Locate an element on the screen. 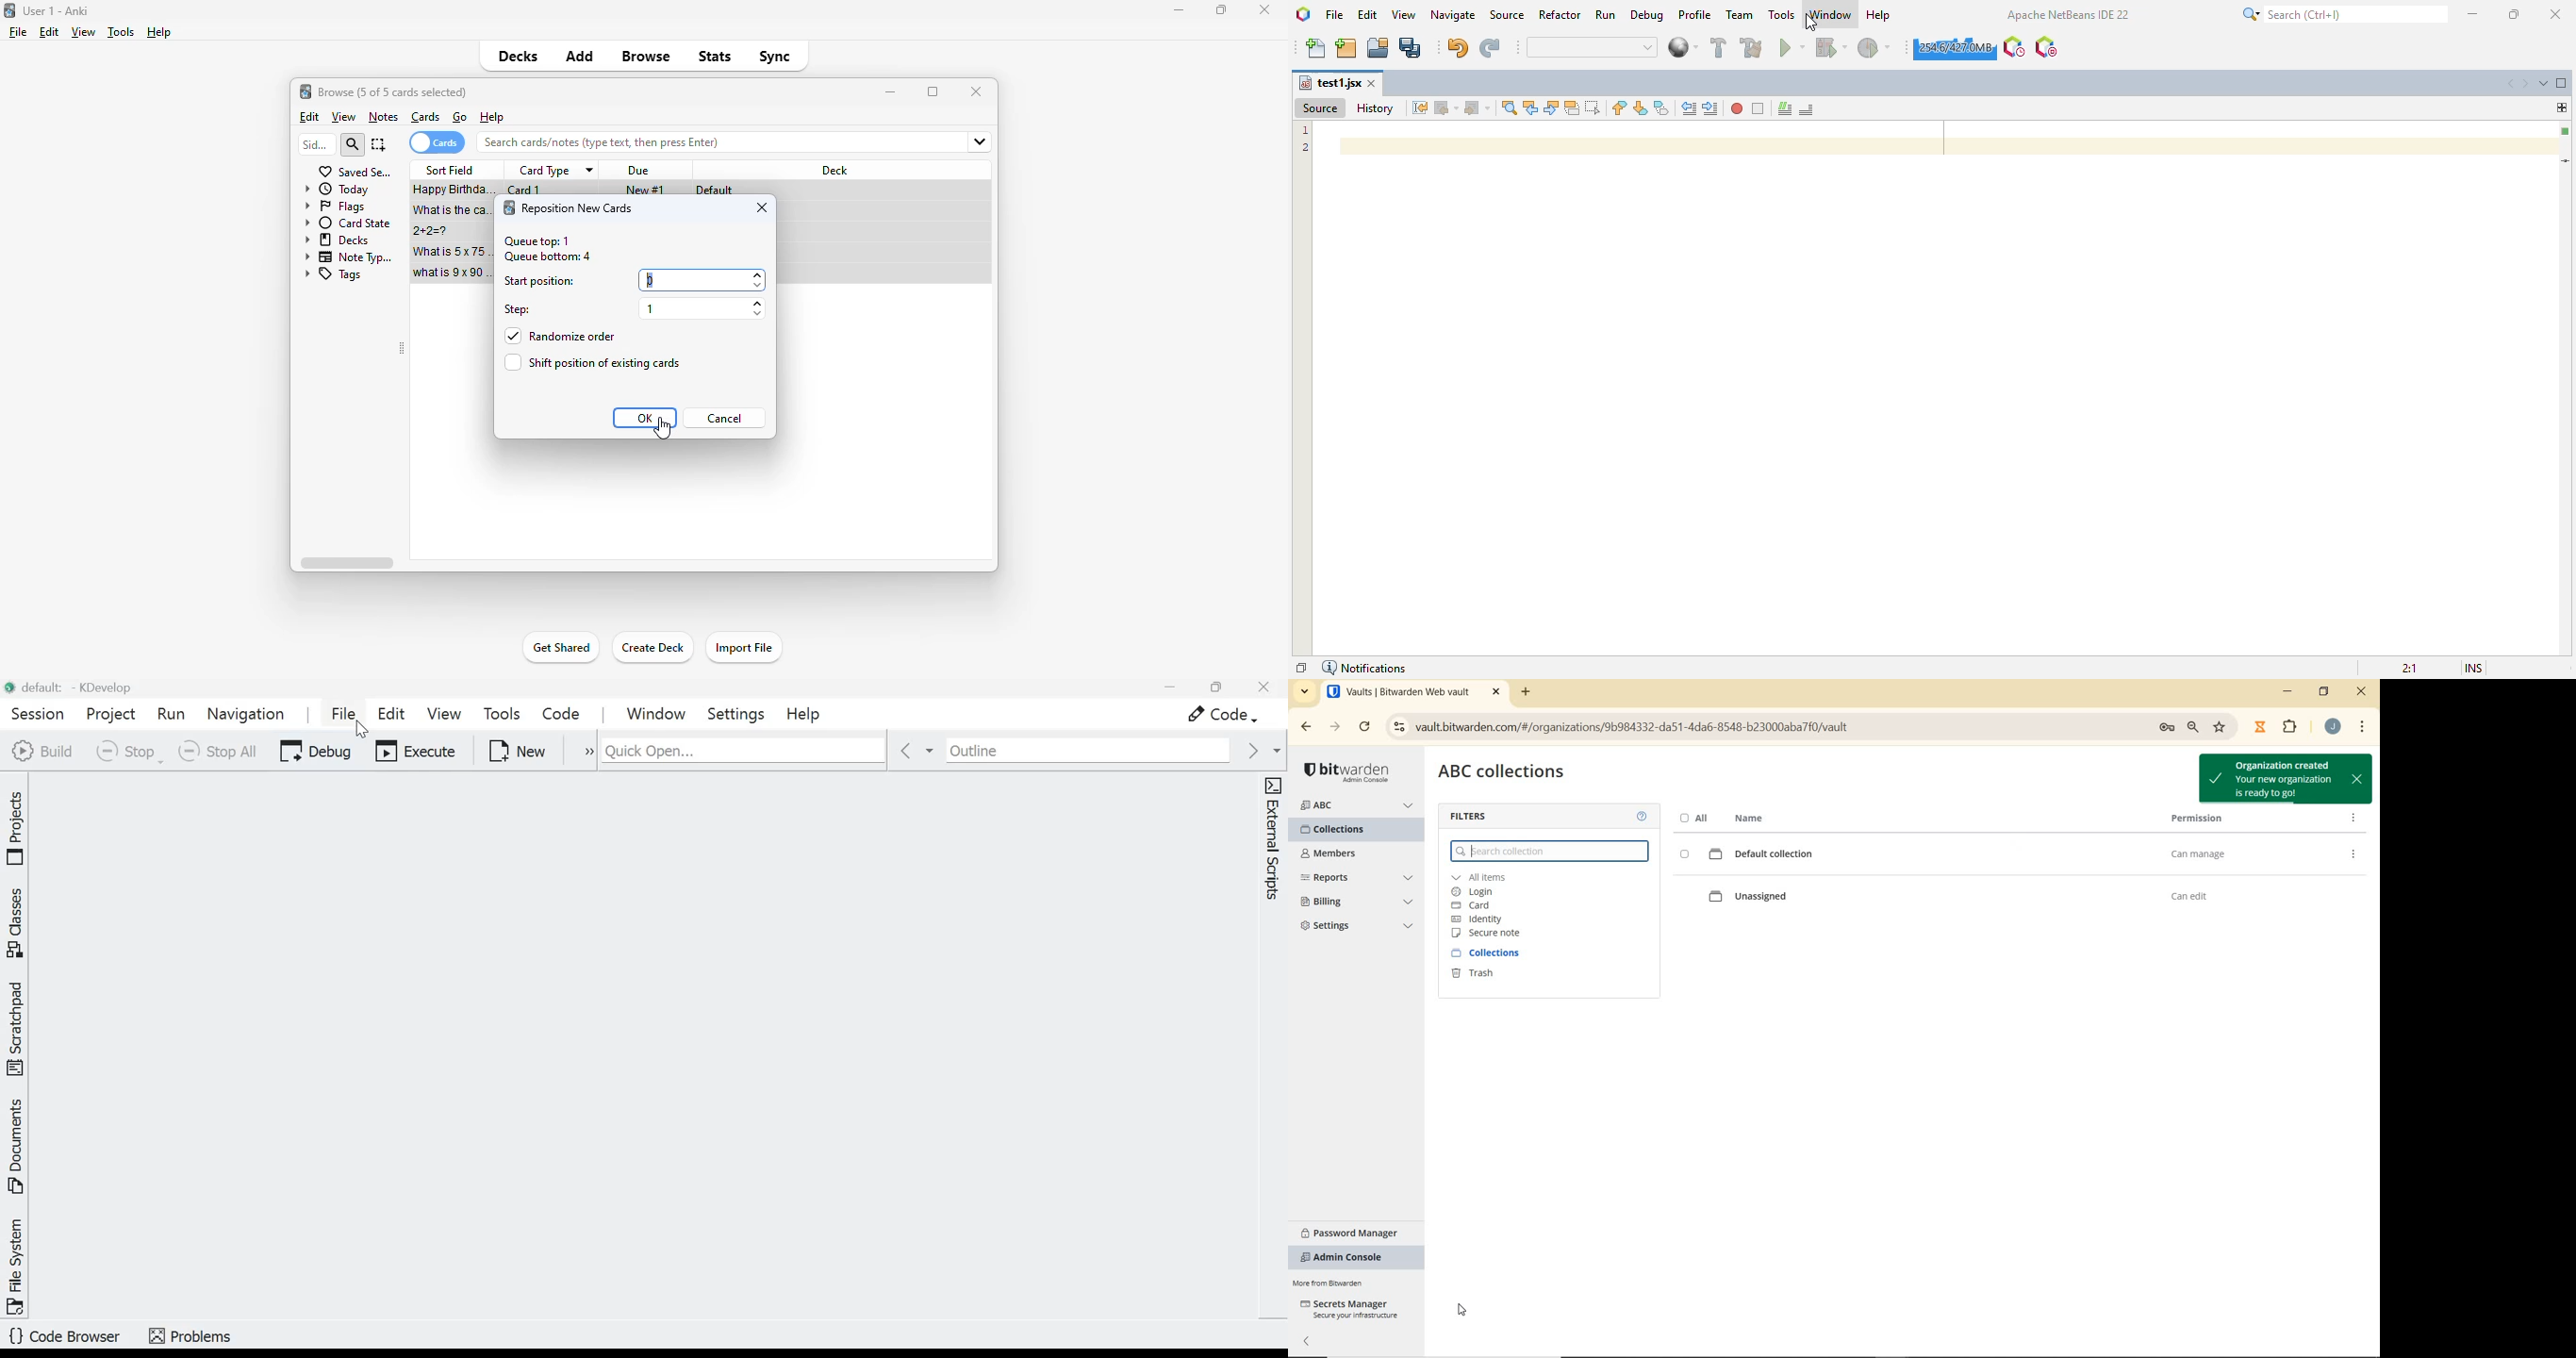 Image resolution: width=2576 pixels, height=1372 pixels. select is located at coordinates (379, 144).